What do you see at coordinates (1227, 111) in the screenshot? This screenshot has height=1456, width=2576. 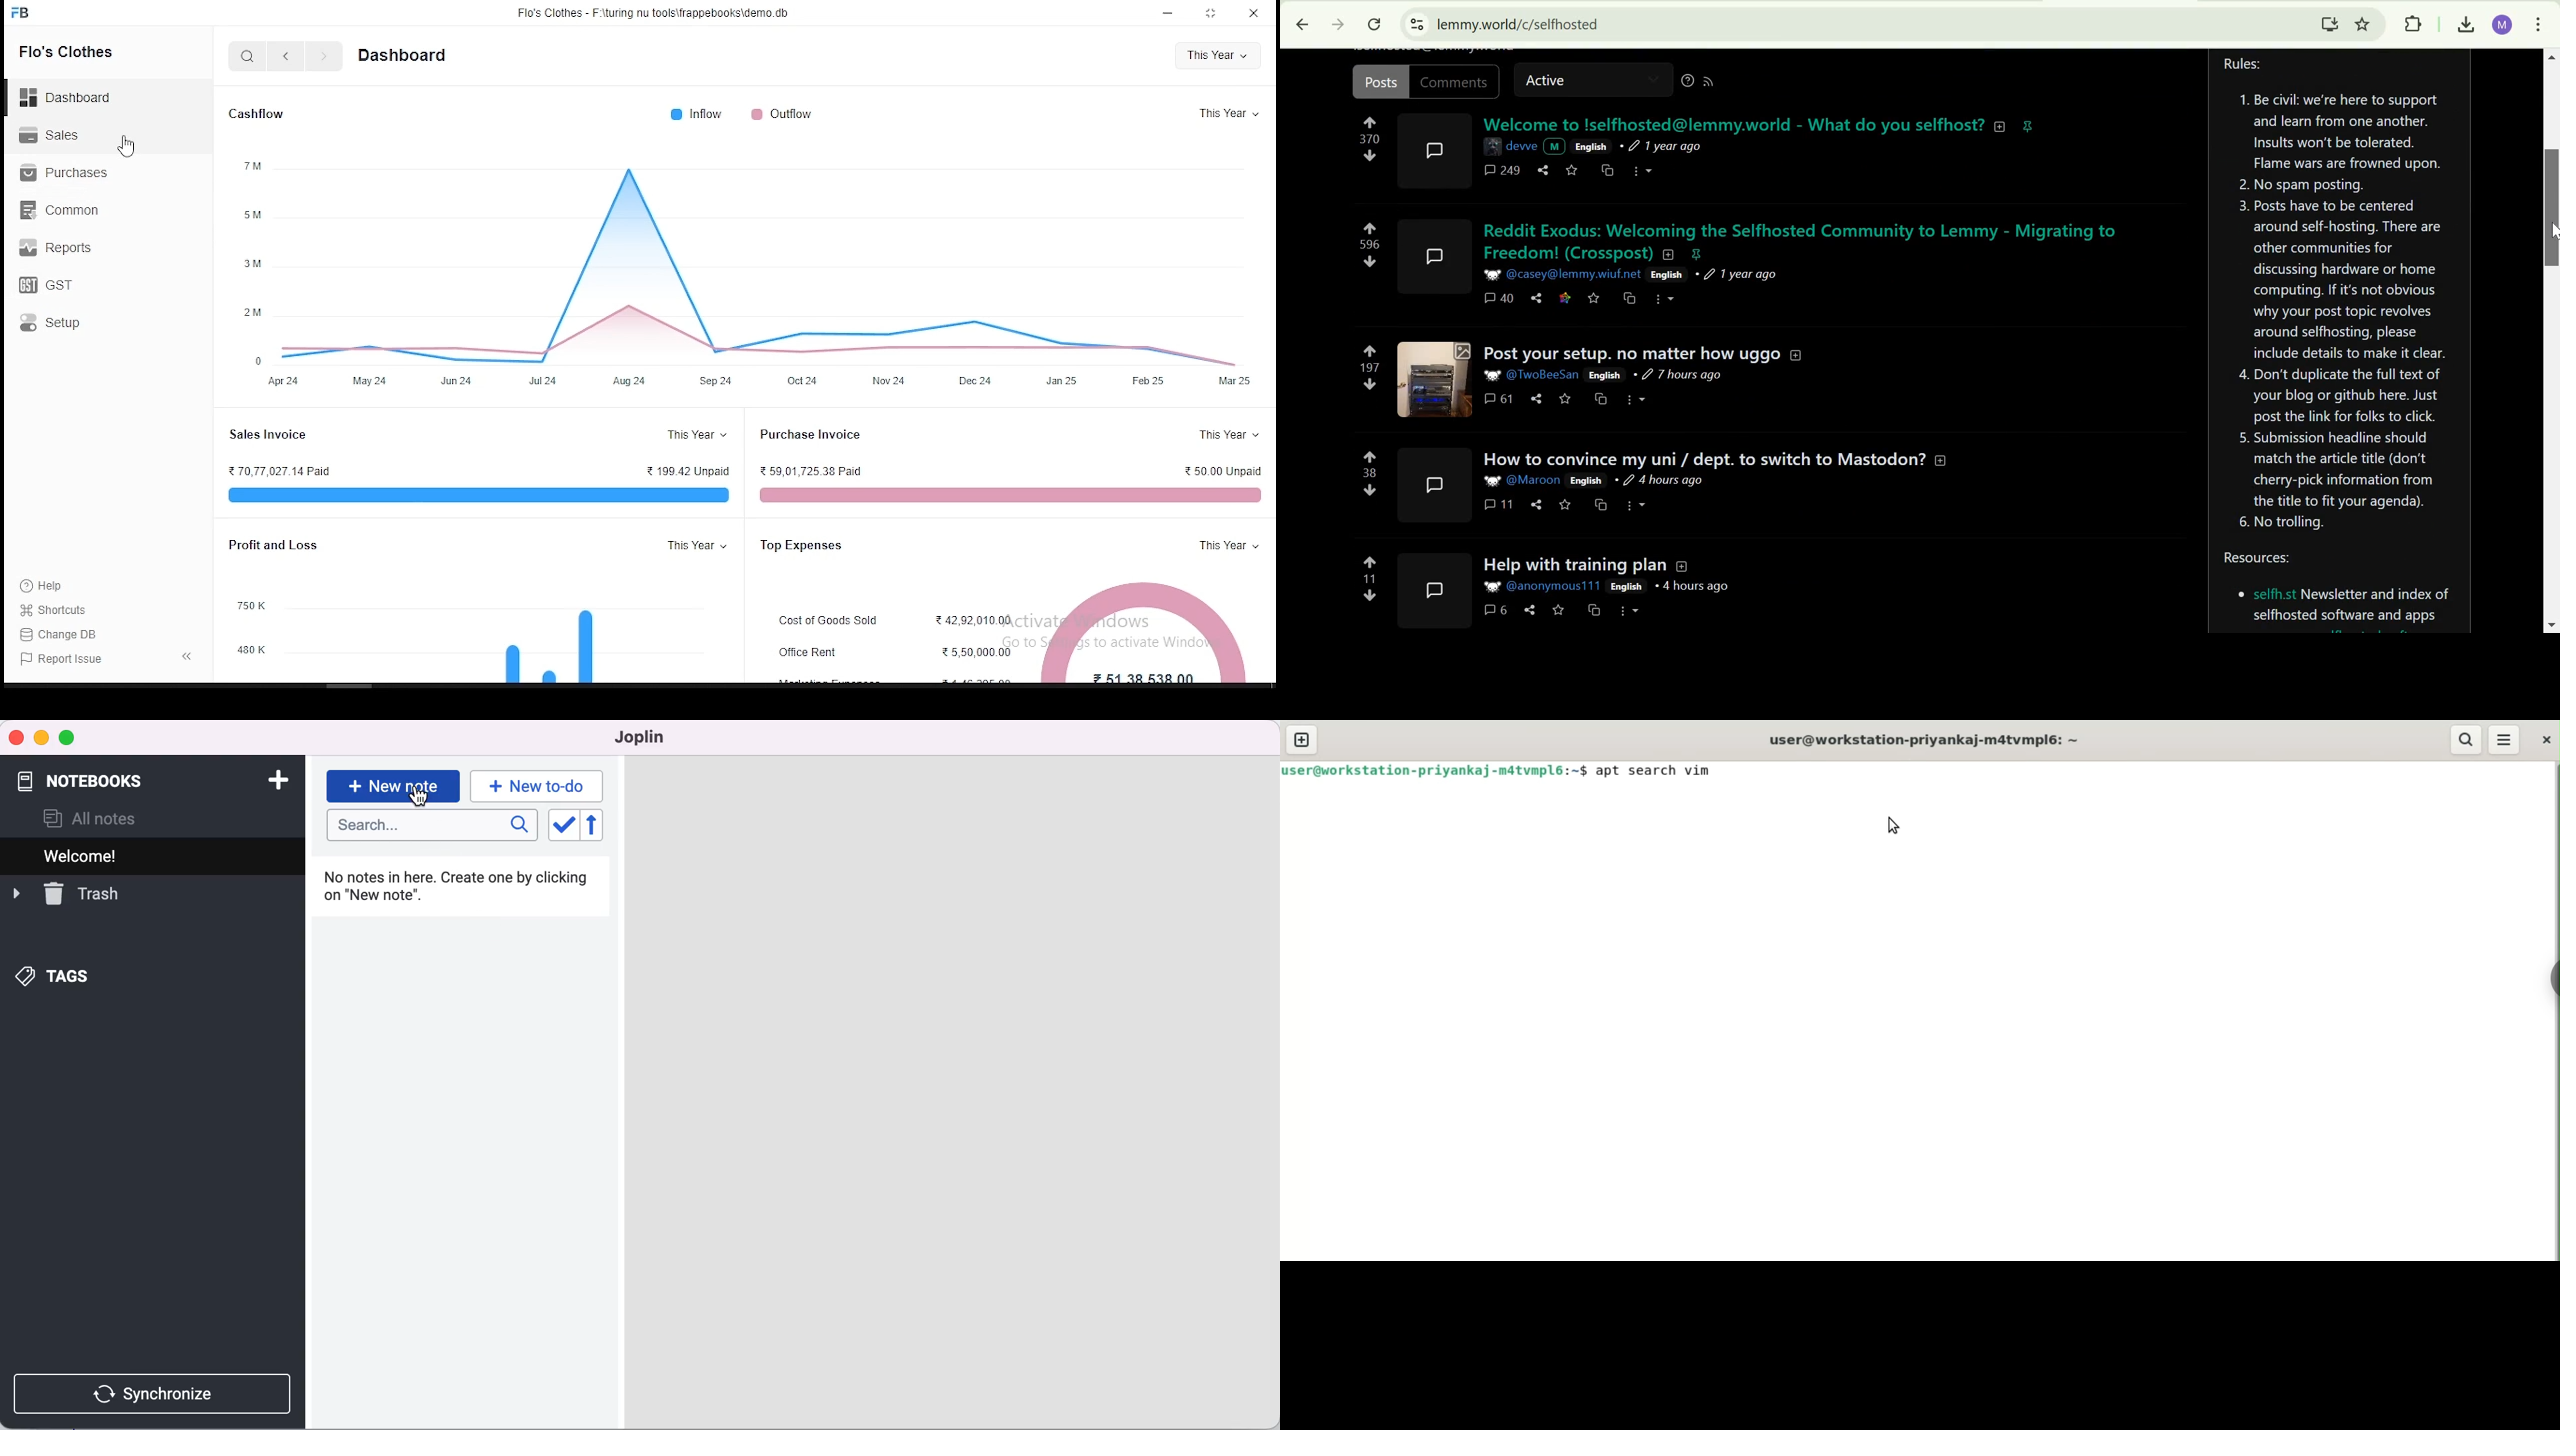 I see `this year` at bounding box center [1227, 111].